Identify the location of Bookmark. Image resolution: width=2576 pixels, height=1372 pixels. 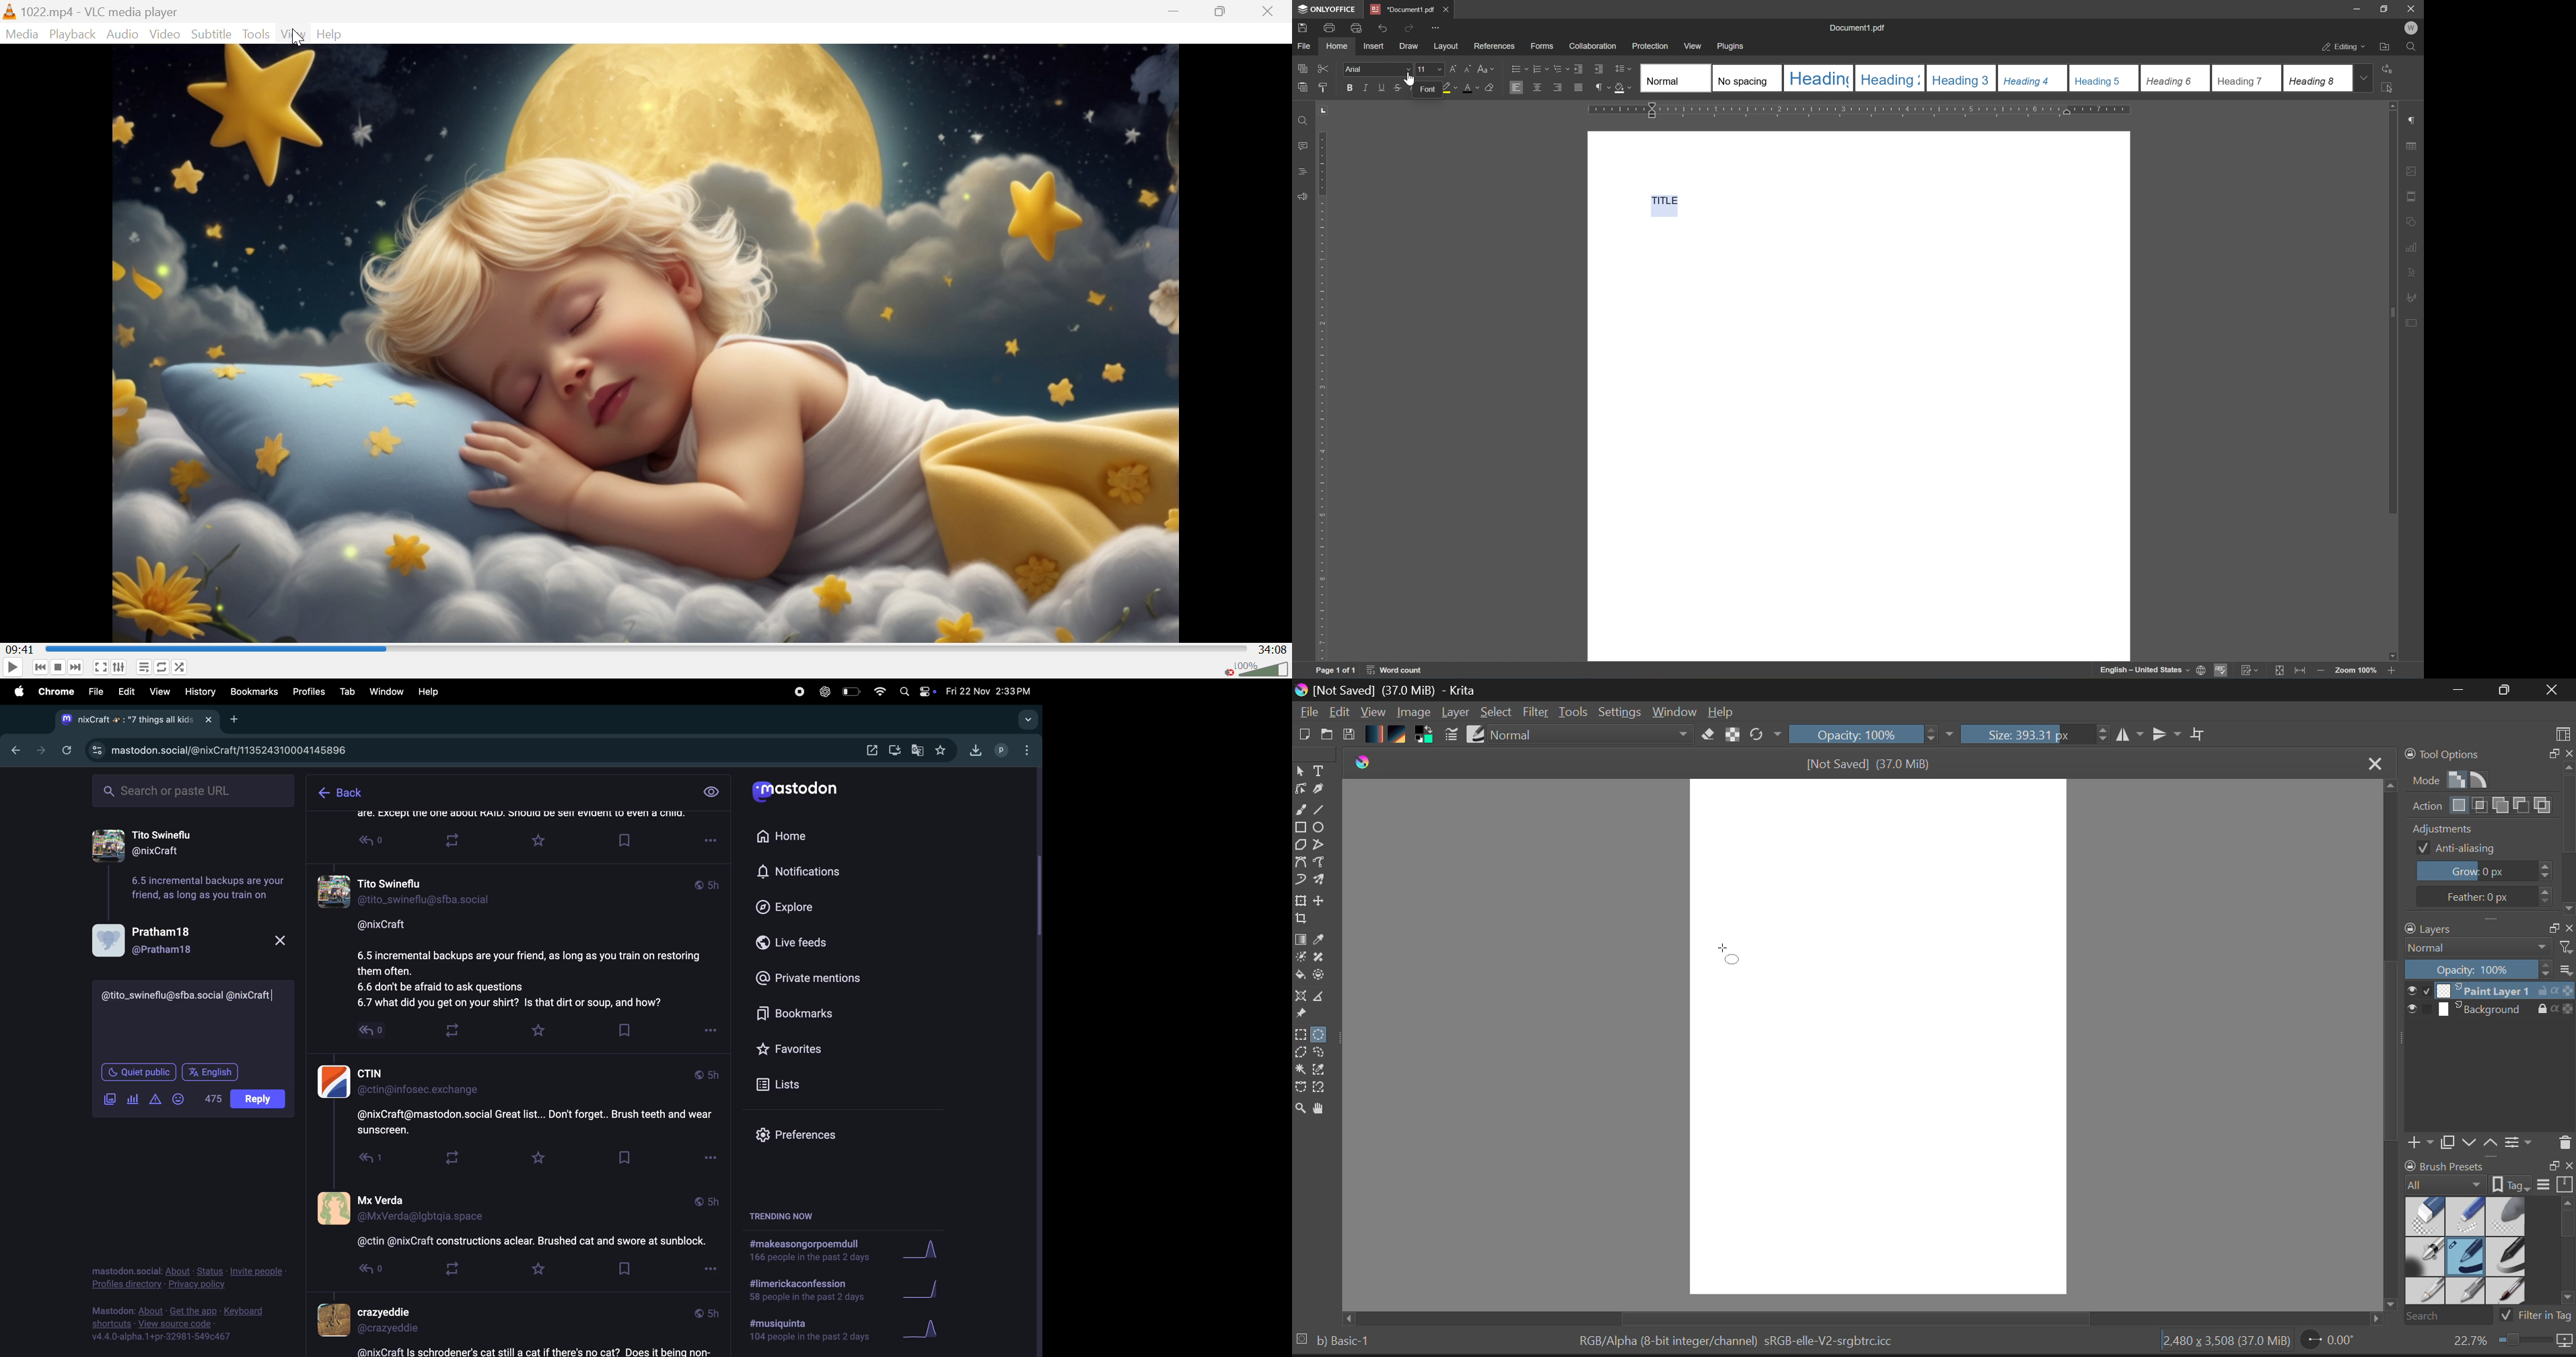
(628, 1160).